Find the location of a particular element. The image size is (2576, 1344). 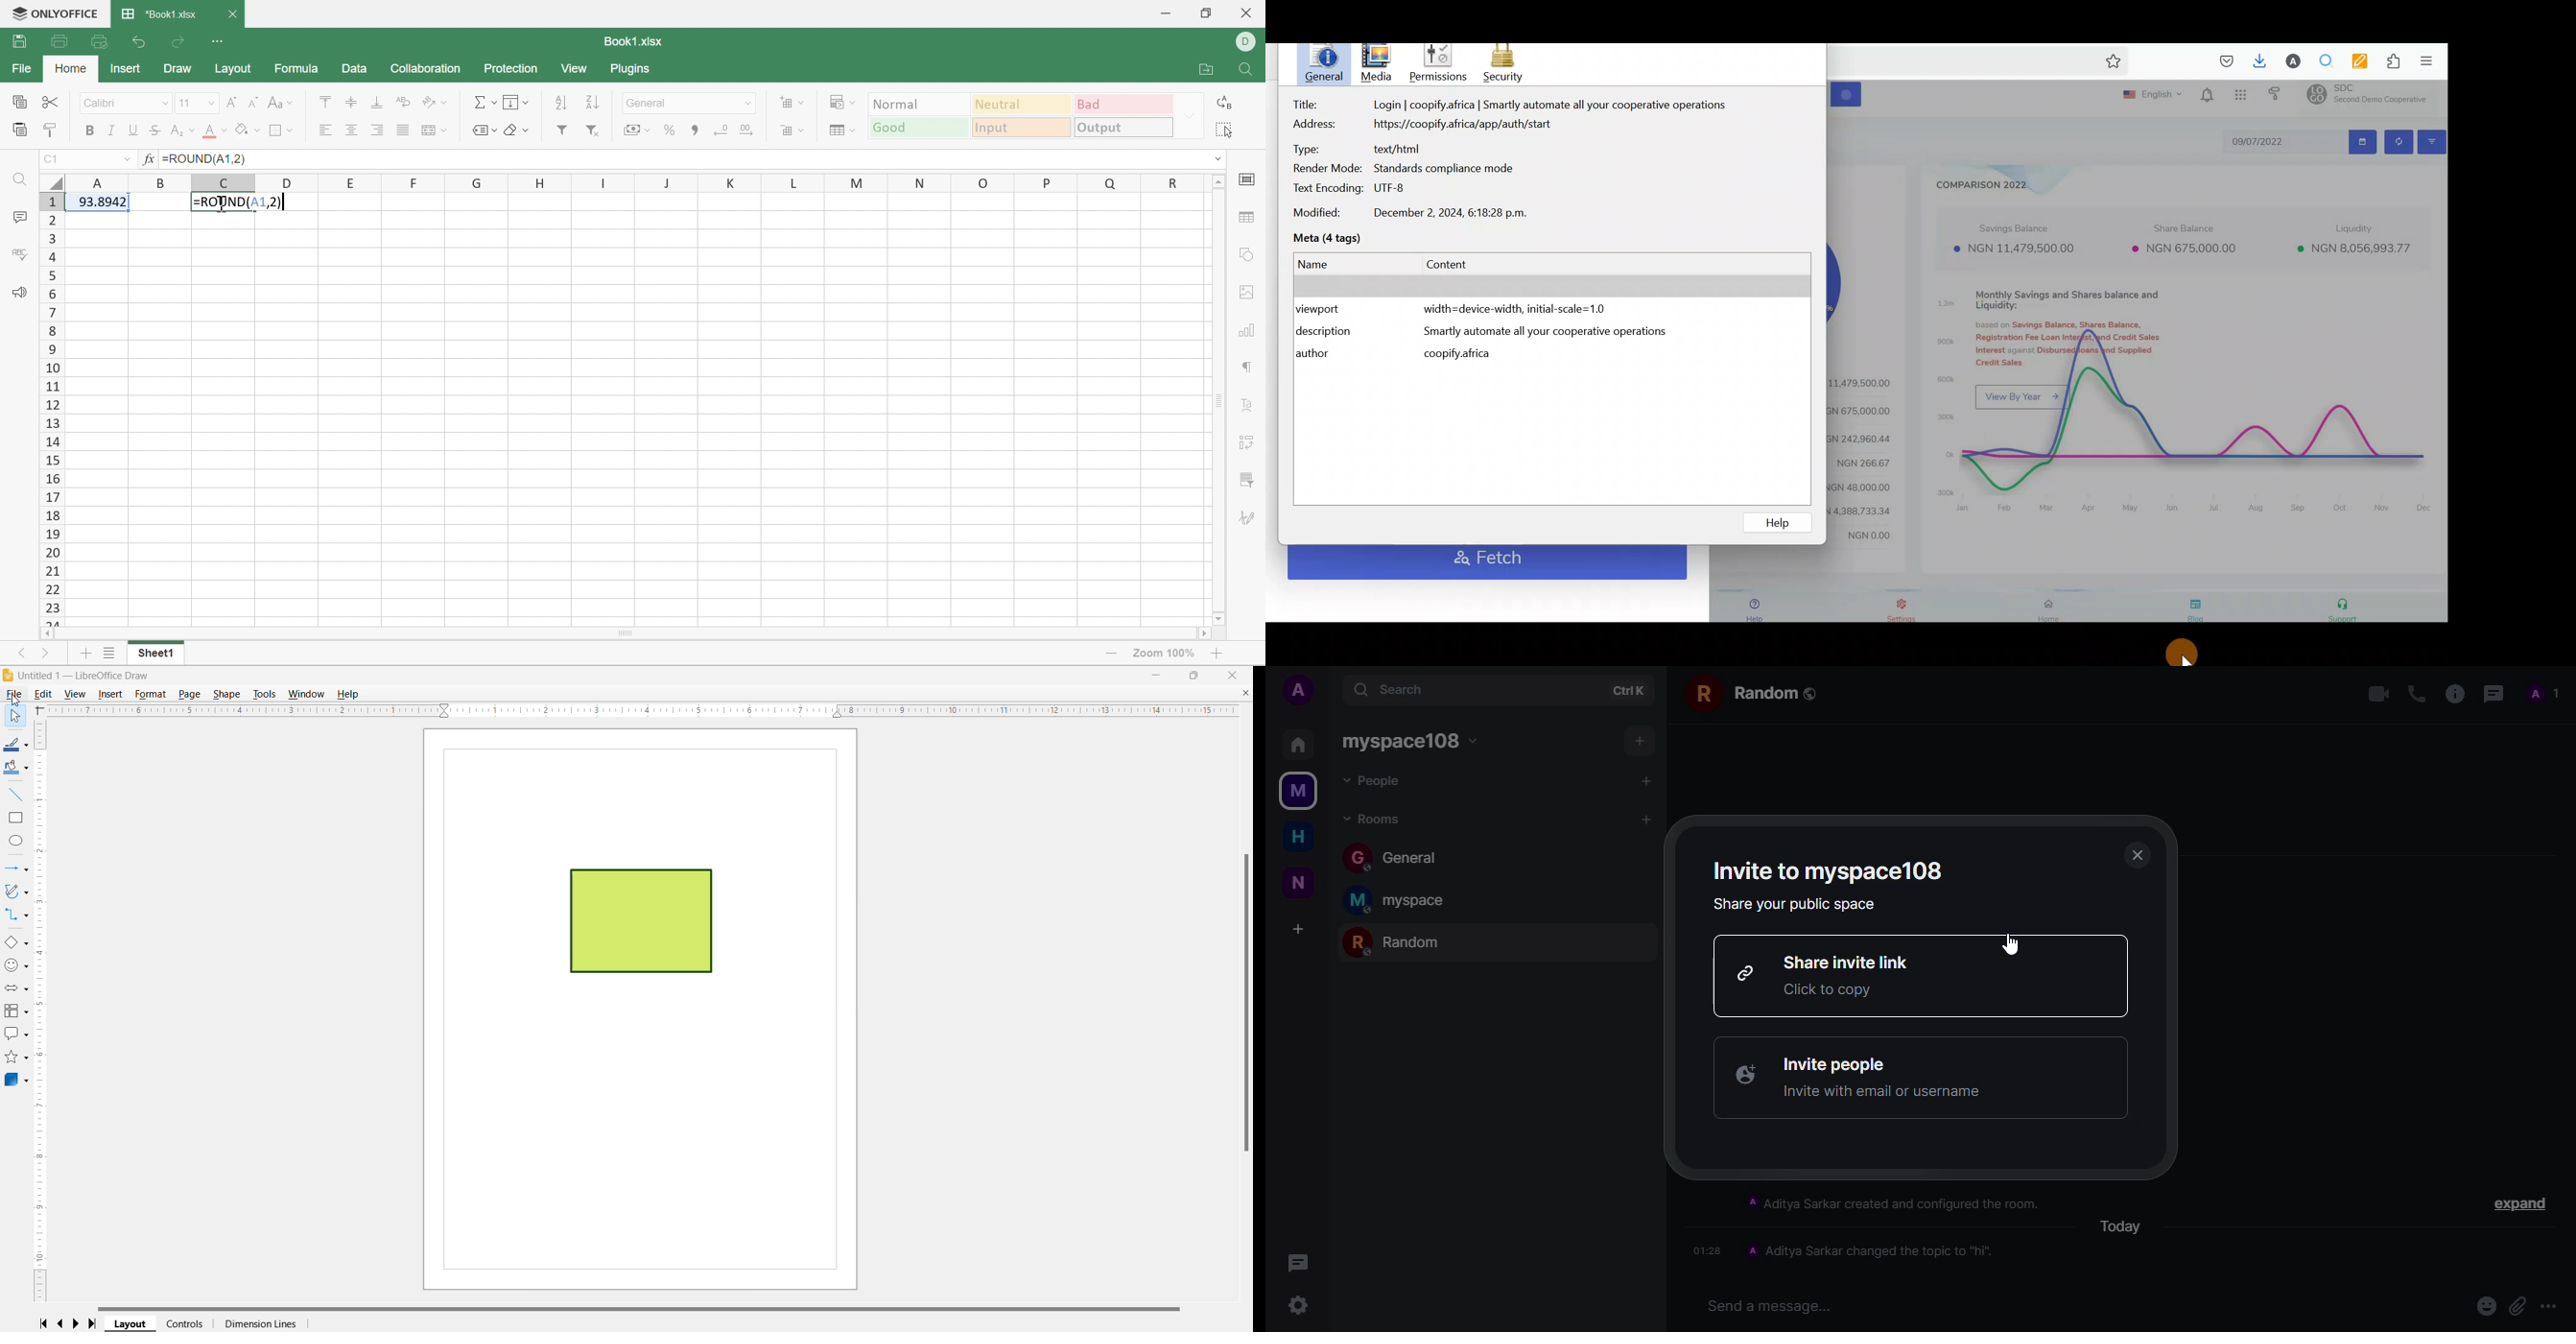

emoji is located at coordinates (2481, 1306).